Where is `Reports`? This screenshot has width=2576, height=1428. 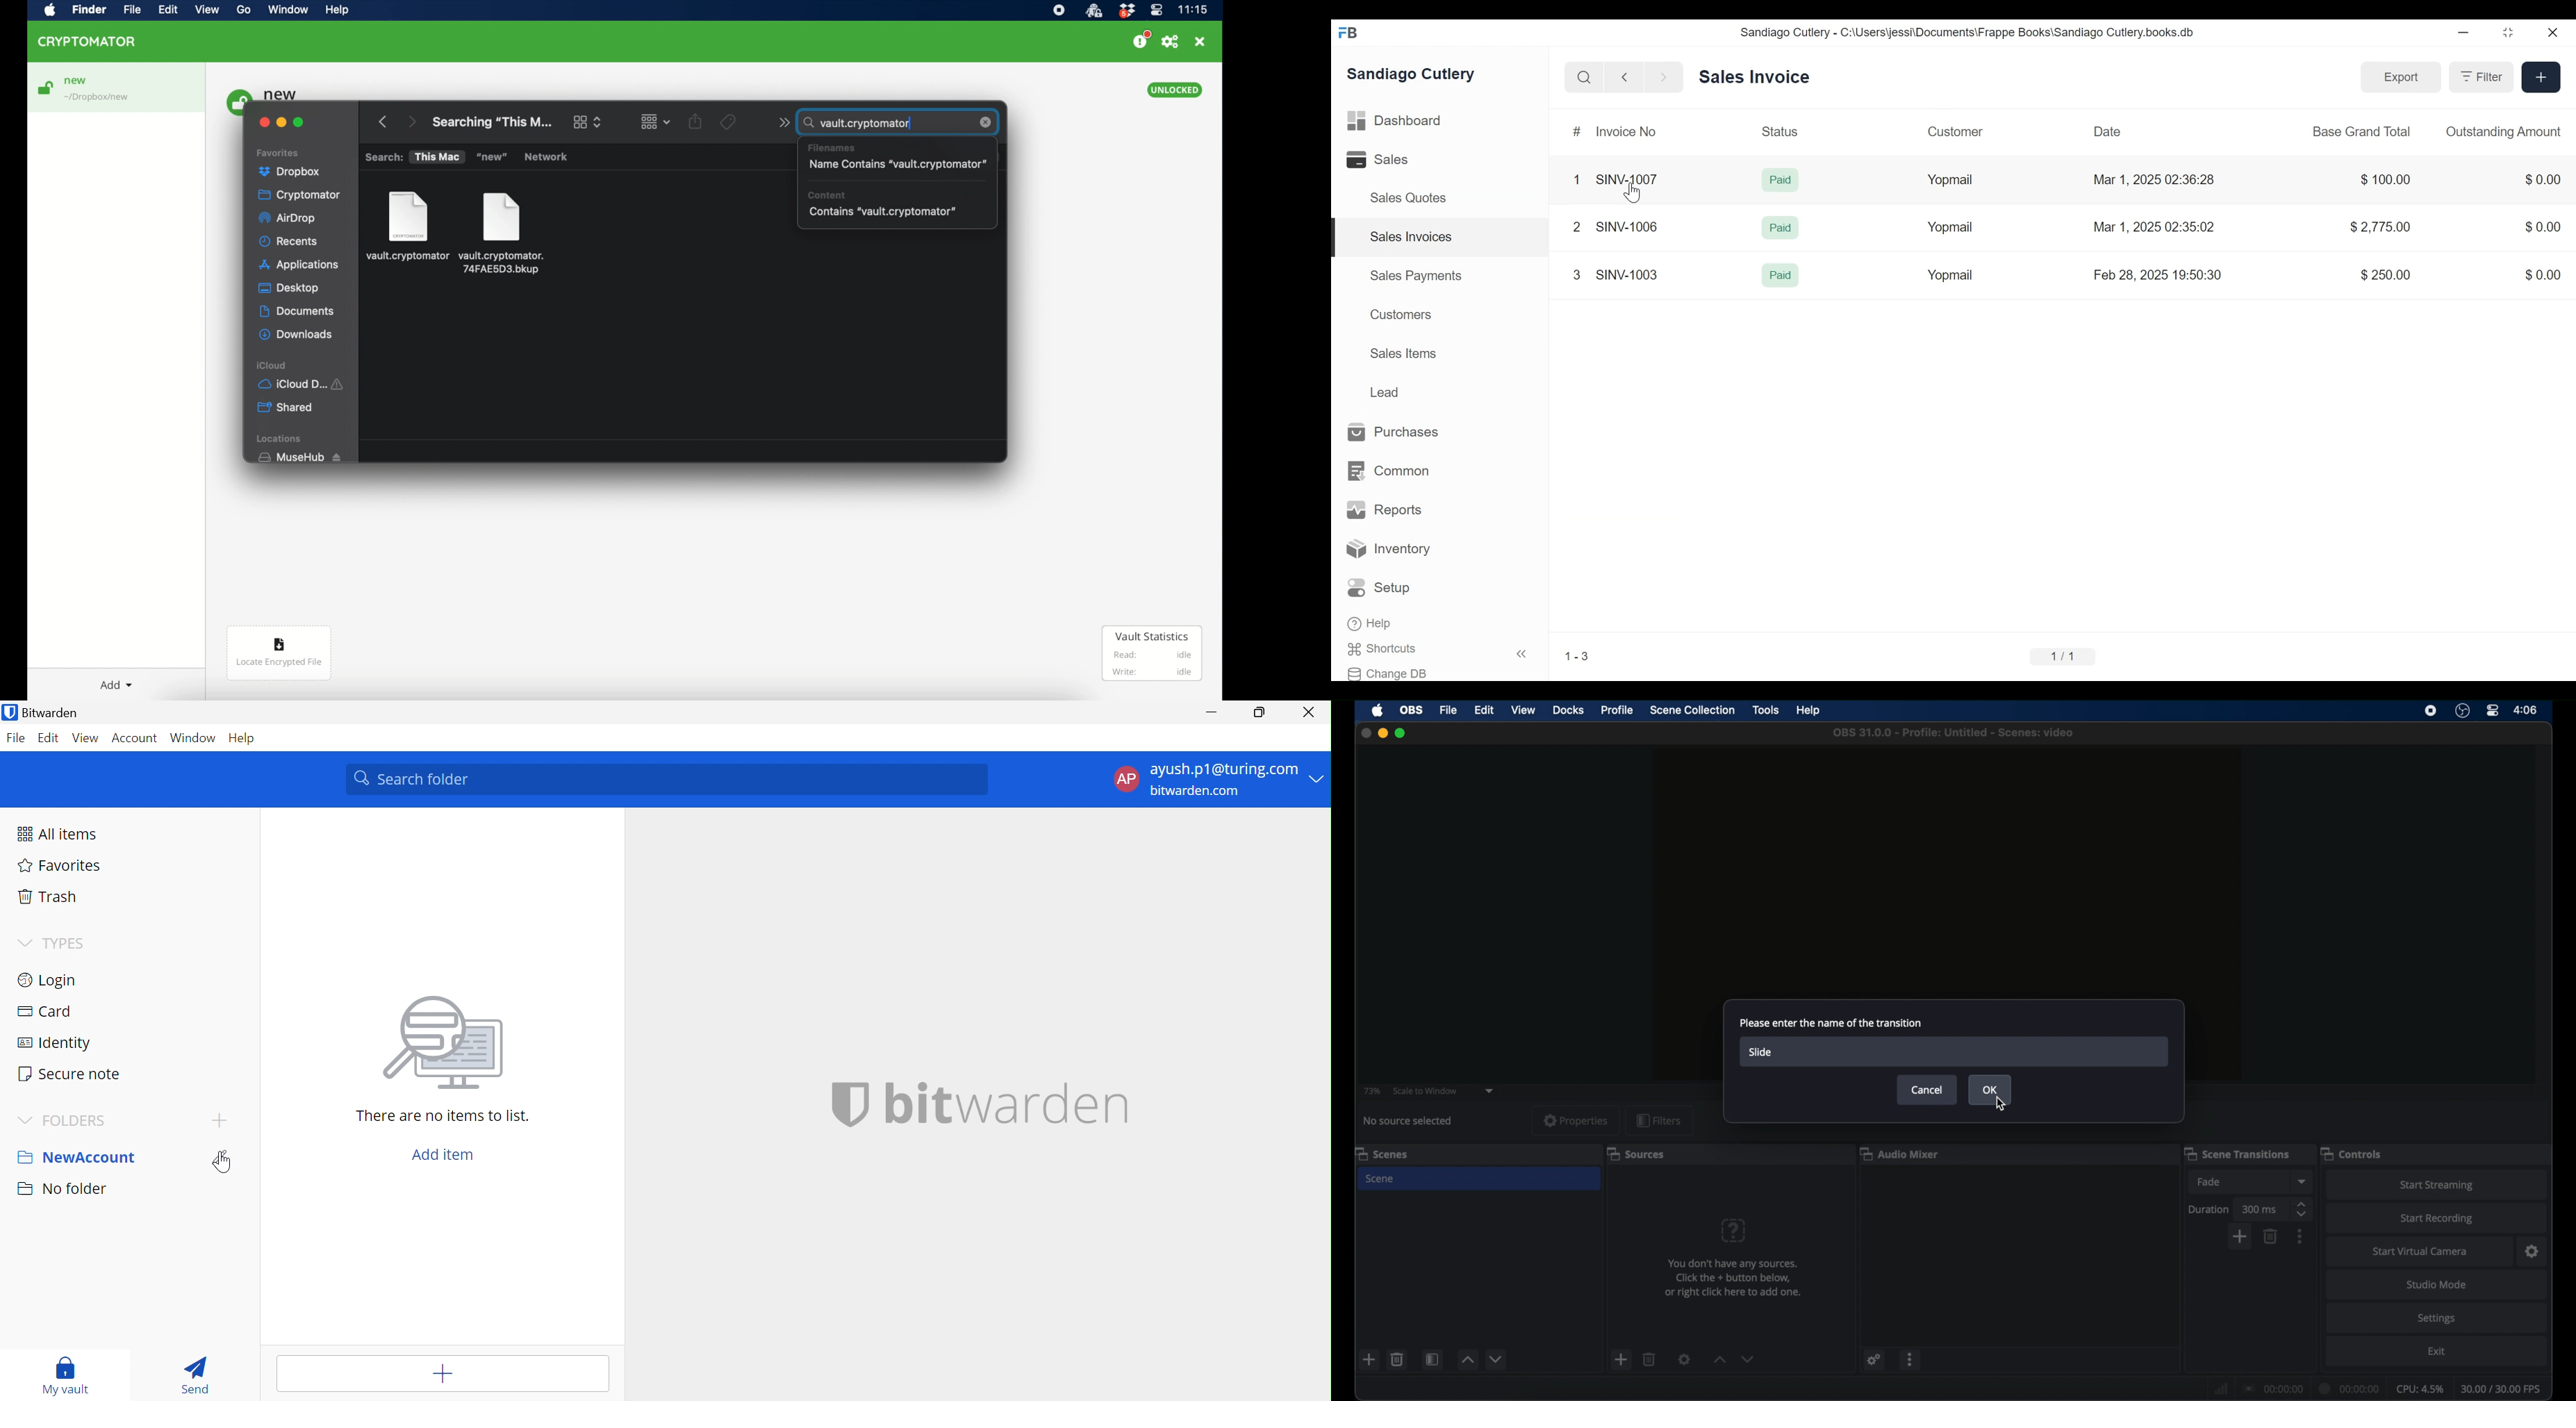 Reports is located at coordinates (1382, 509).